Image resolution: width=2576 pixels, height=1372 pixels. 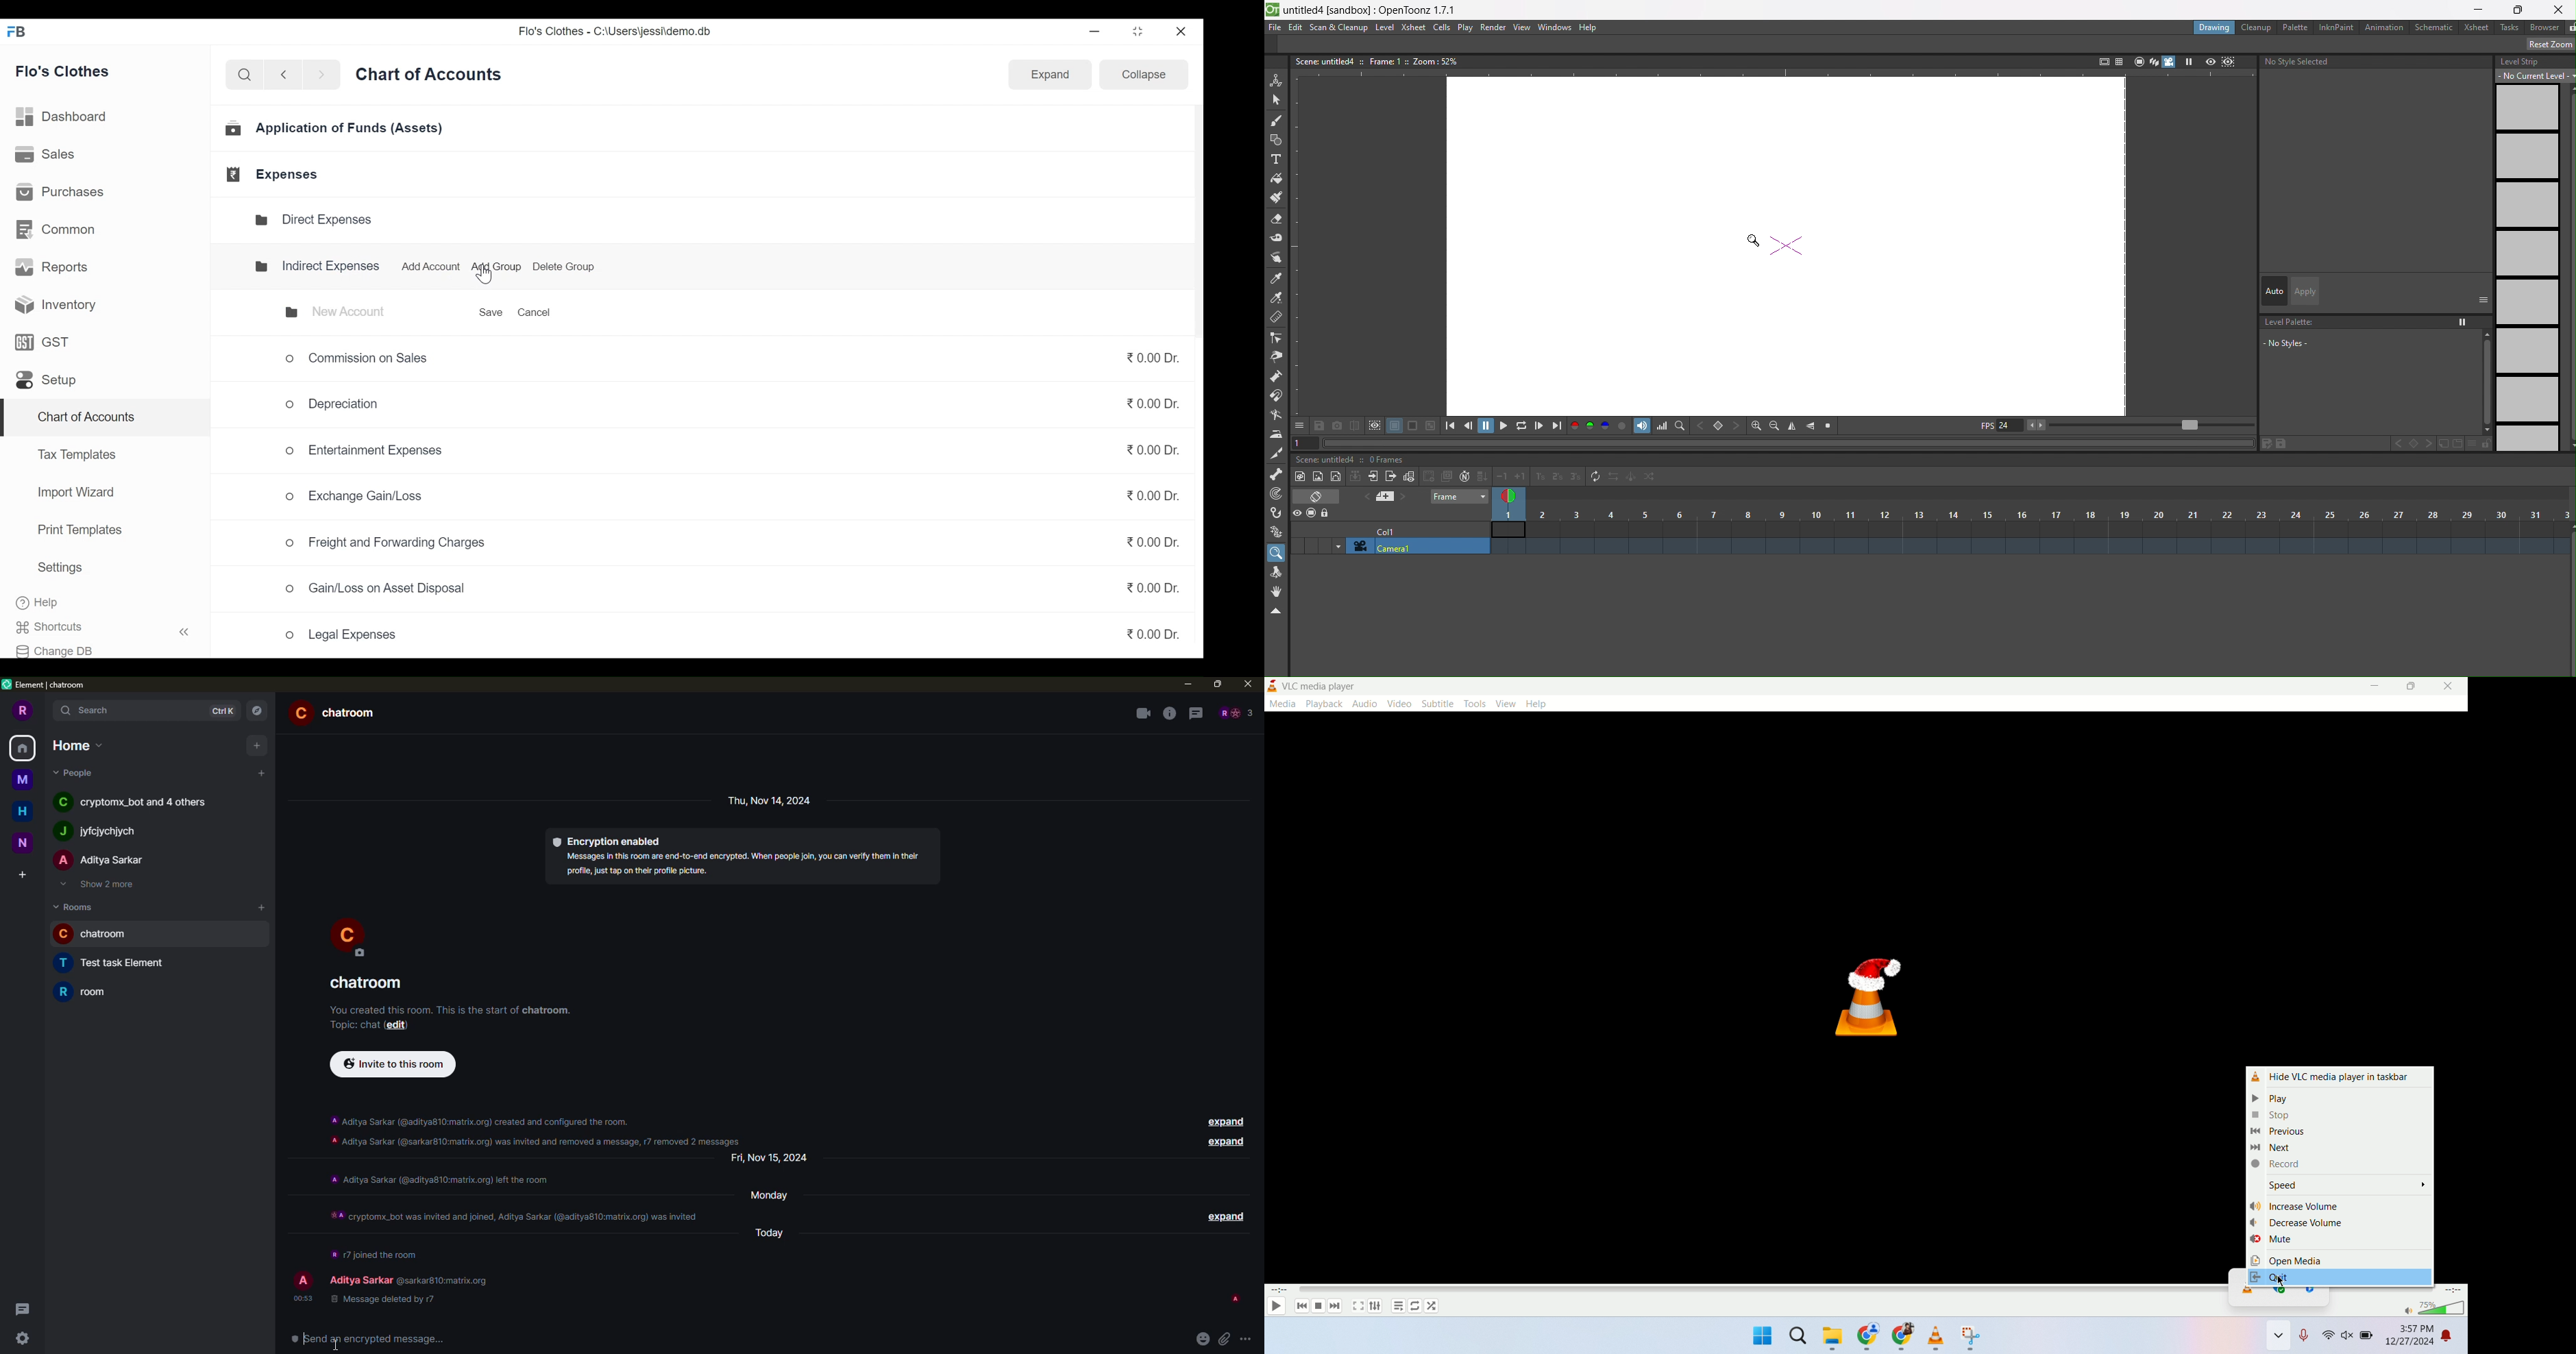 I want to click on info, so click(x=516, y=1211).